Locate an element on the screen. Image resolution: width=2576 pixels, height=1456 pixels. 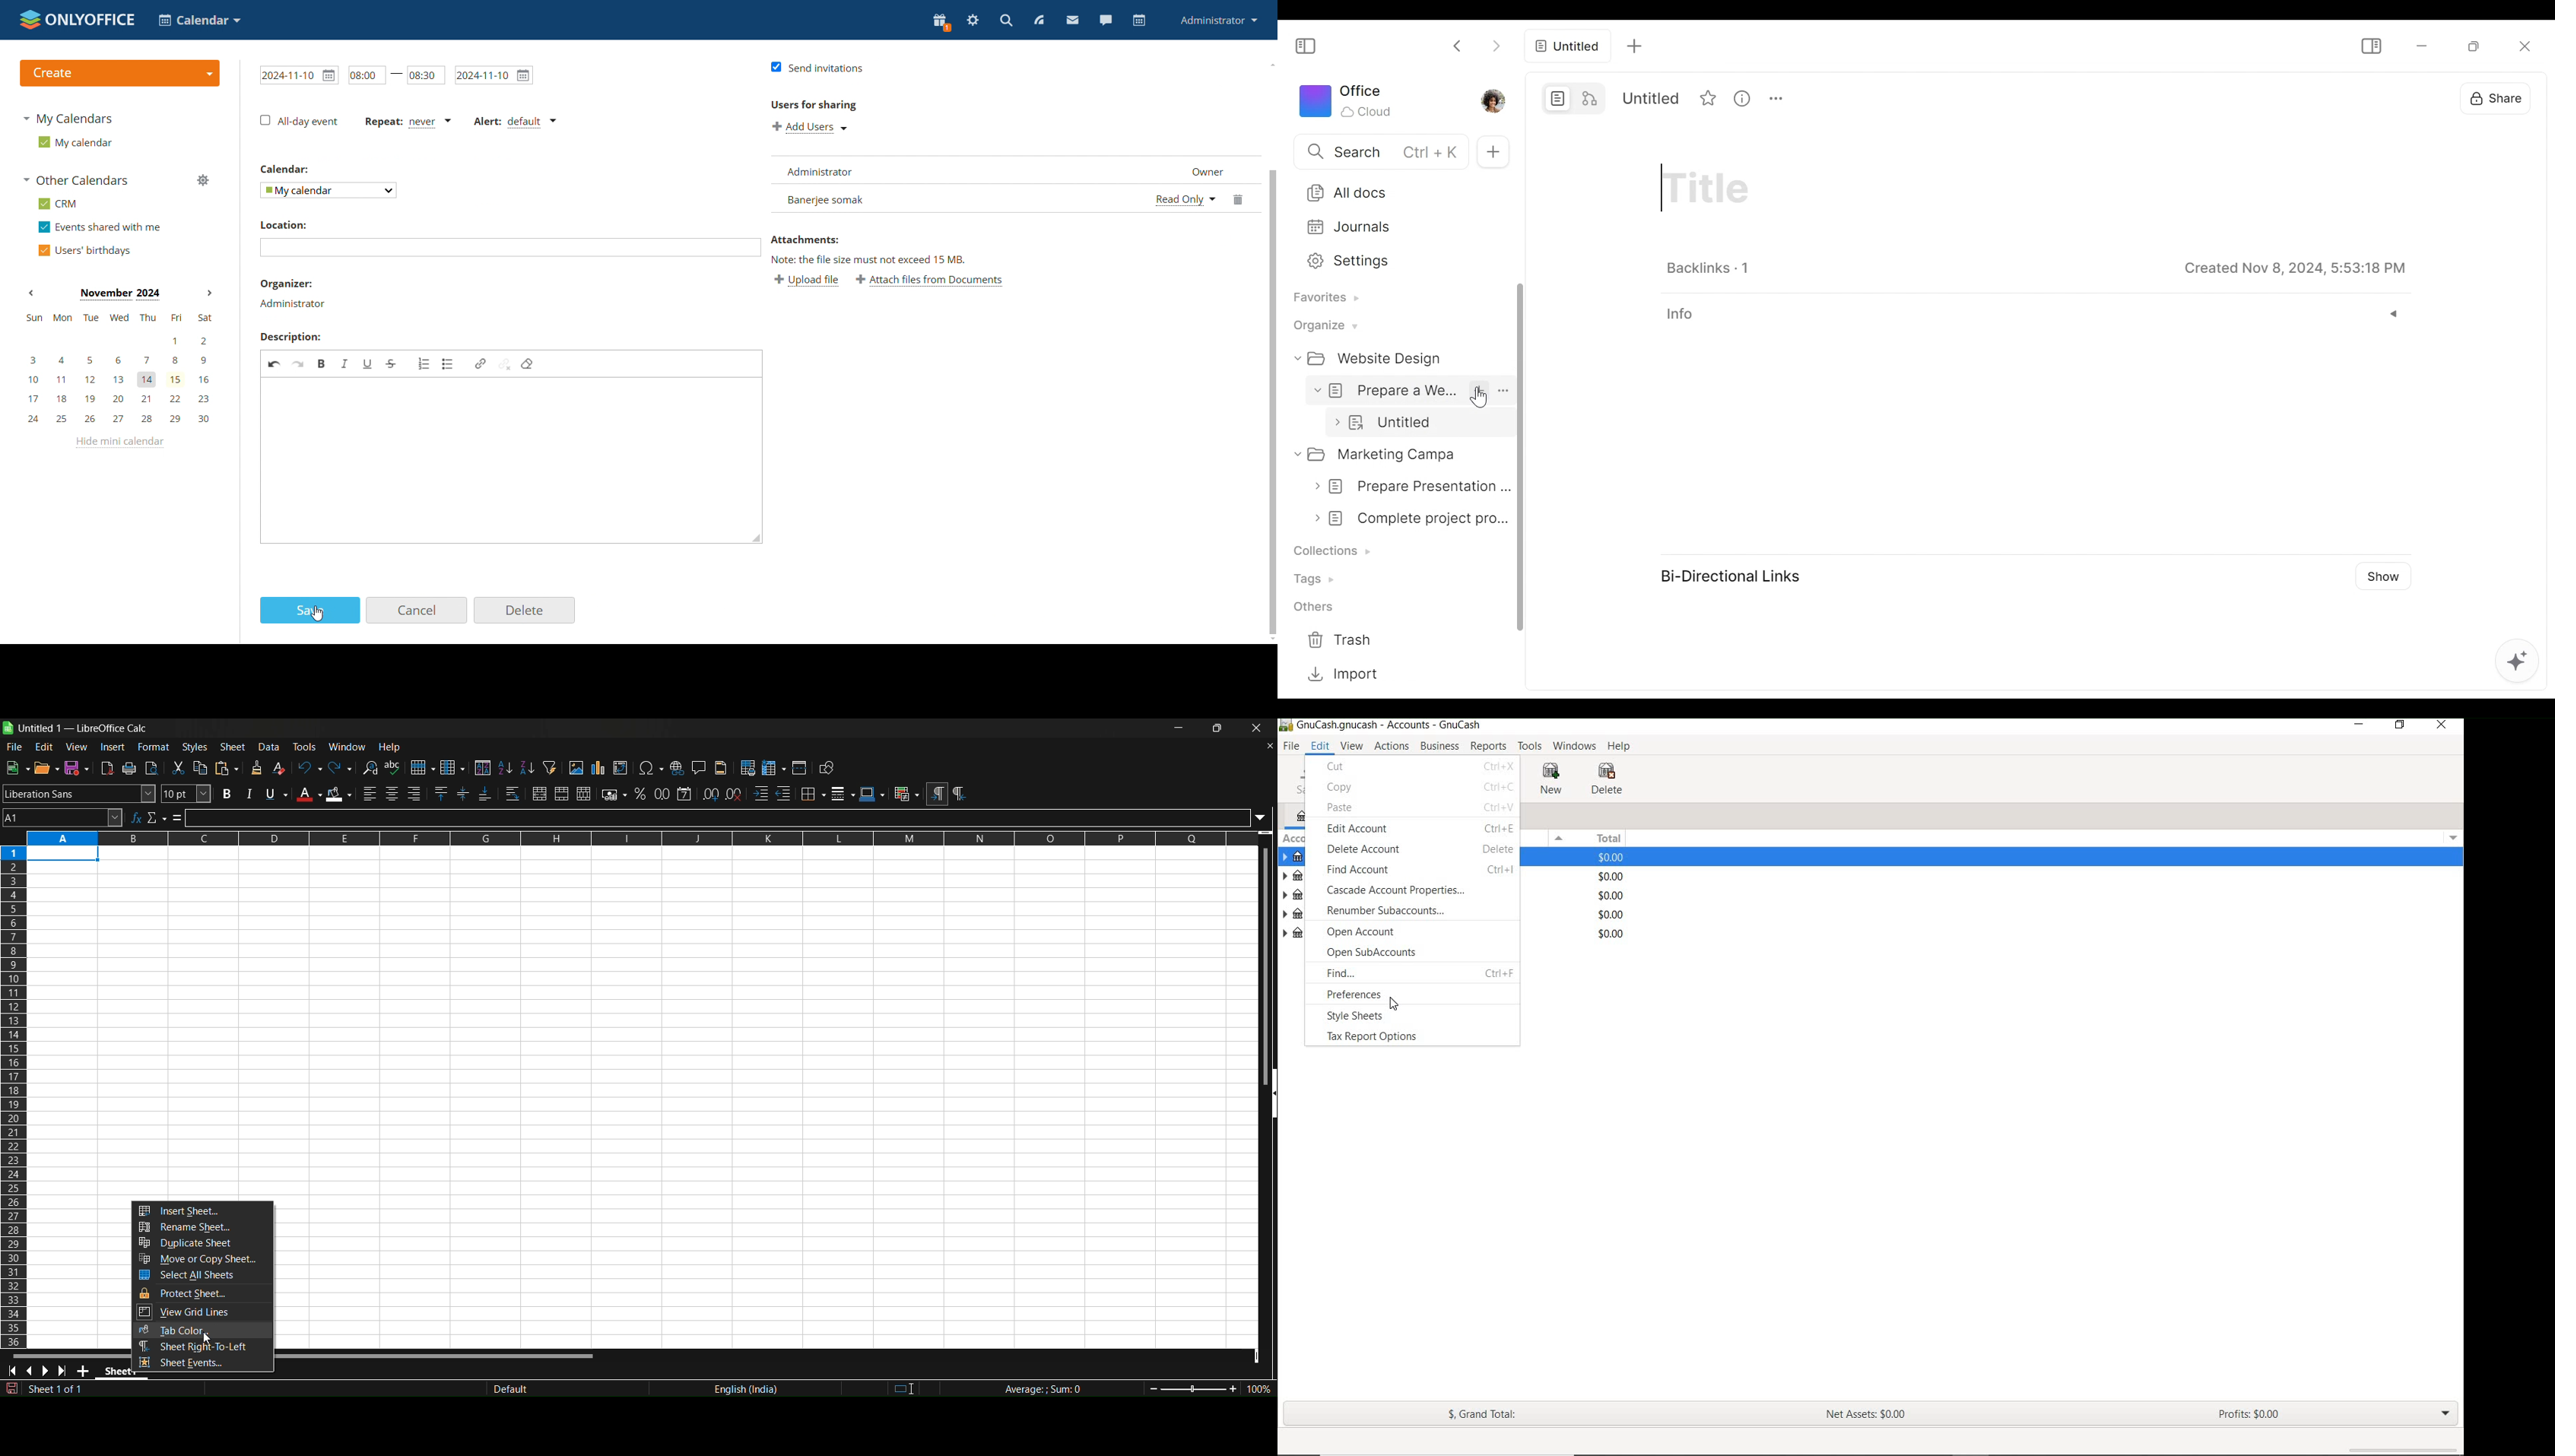
FILE is located at coordinates (1290, 747).